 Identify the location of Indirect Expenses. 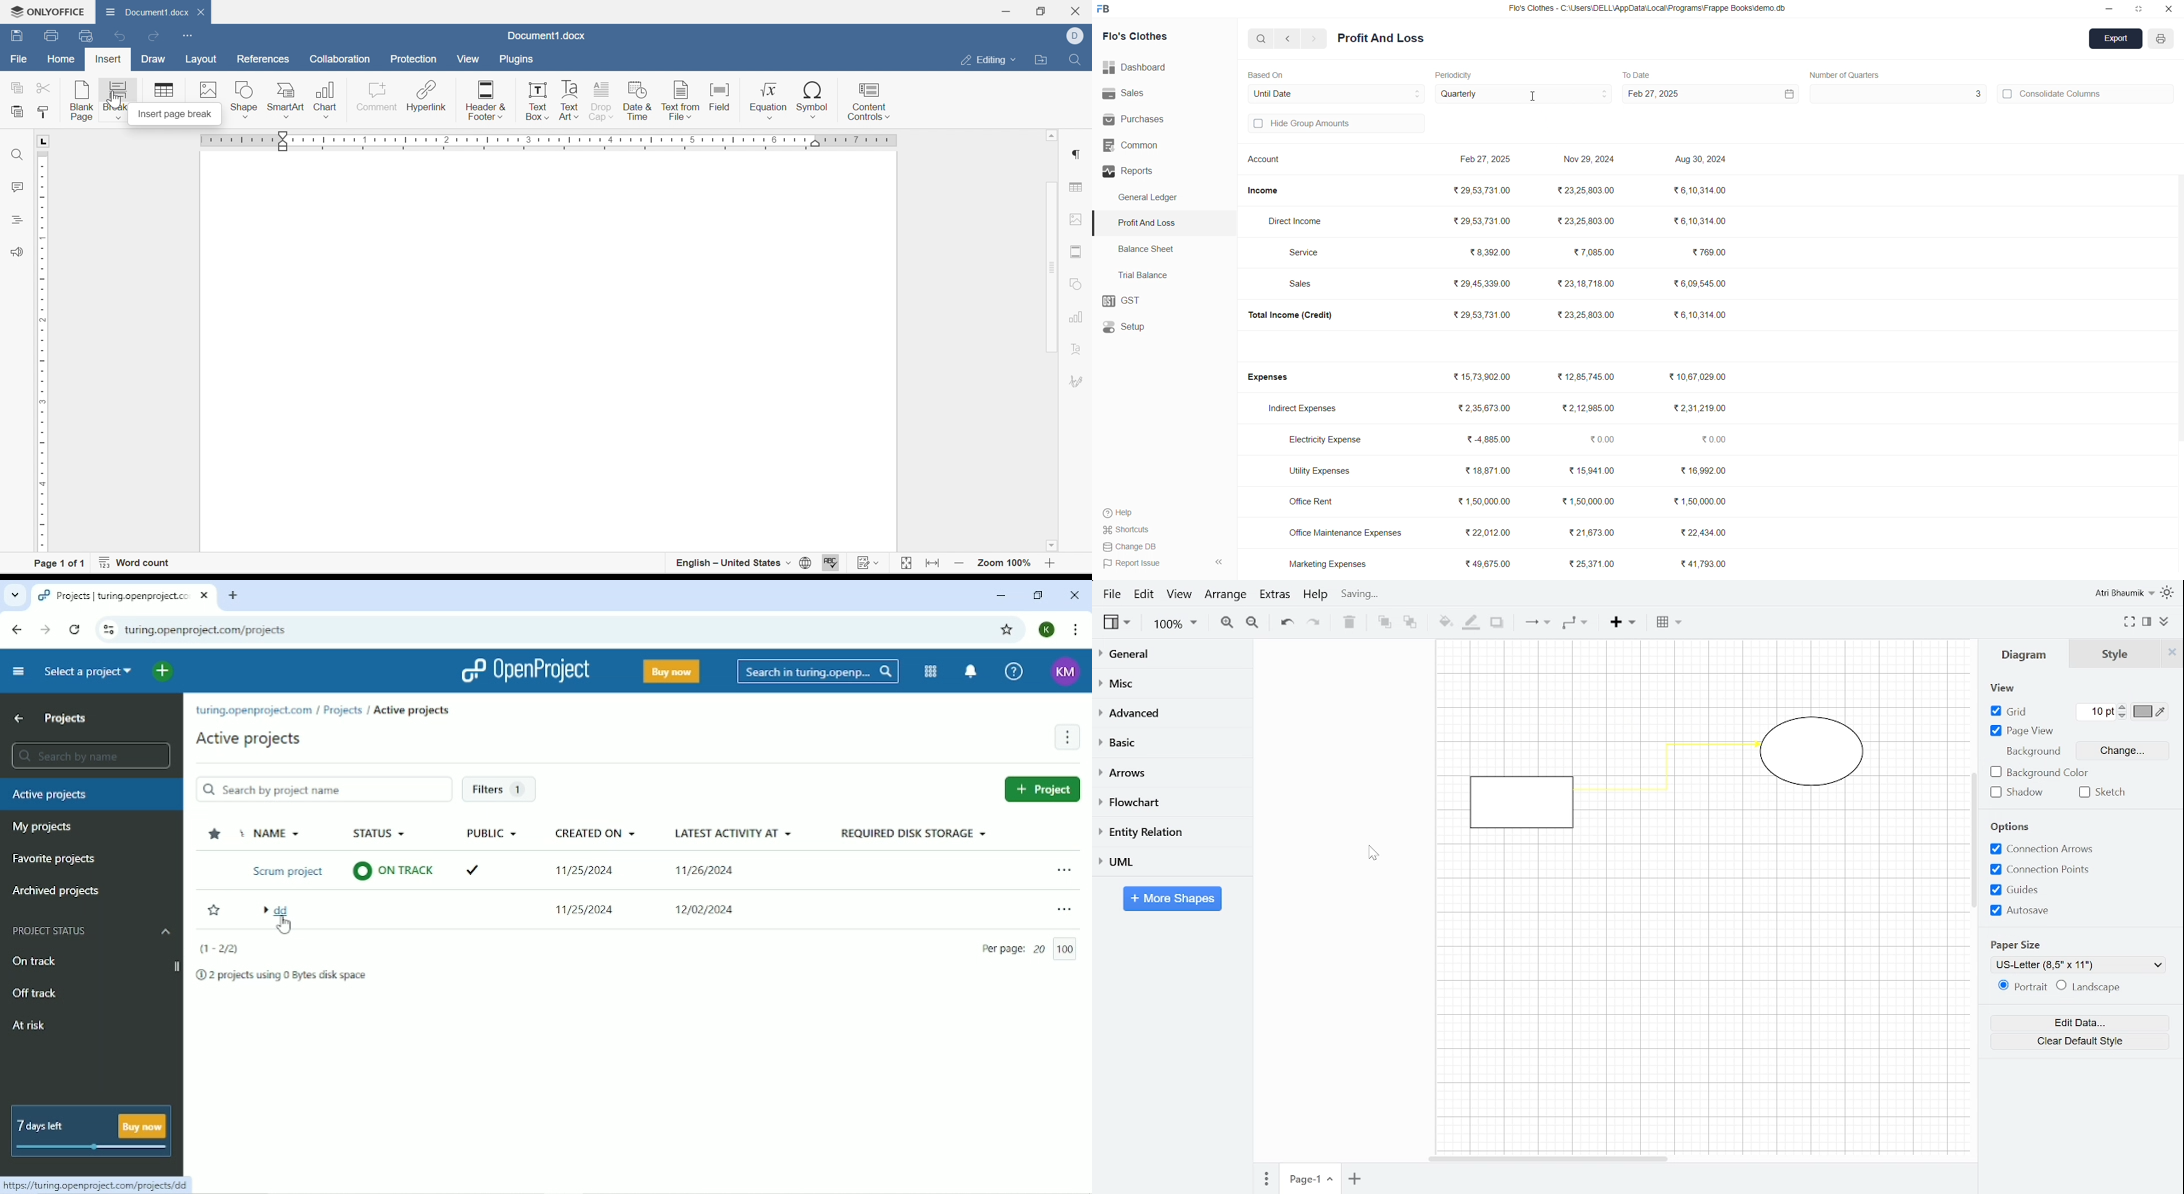
(1306, 410).